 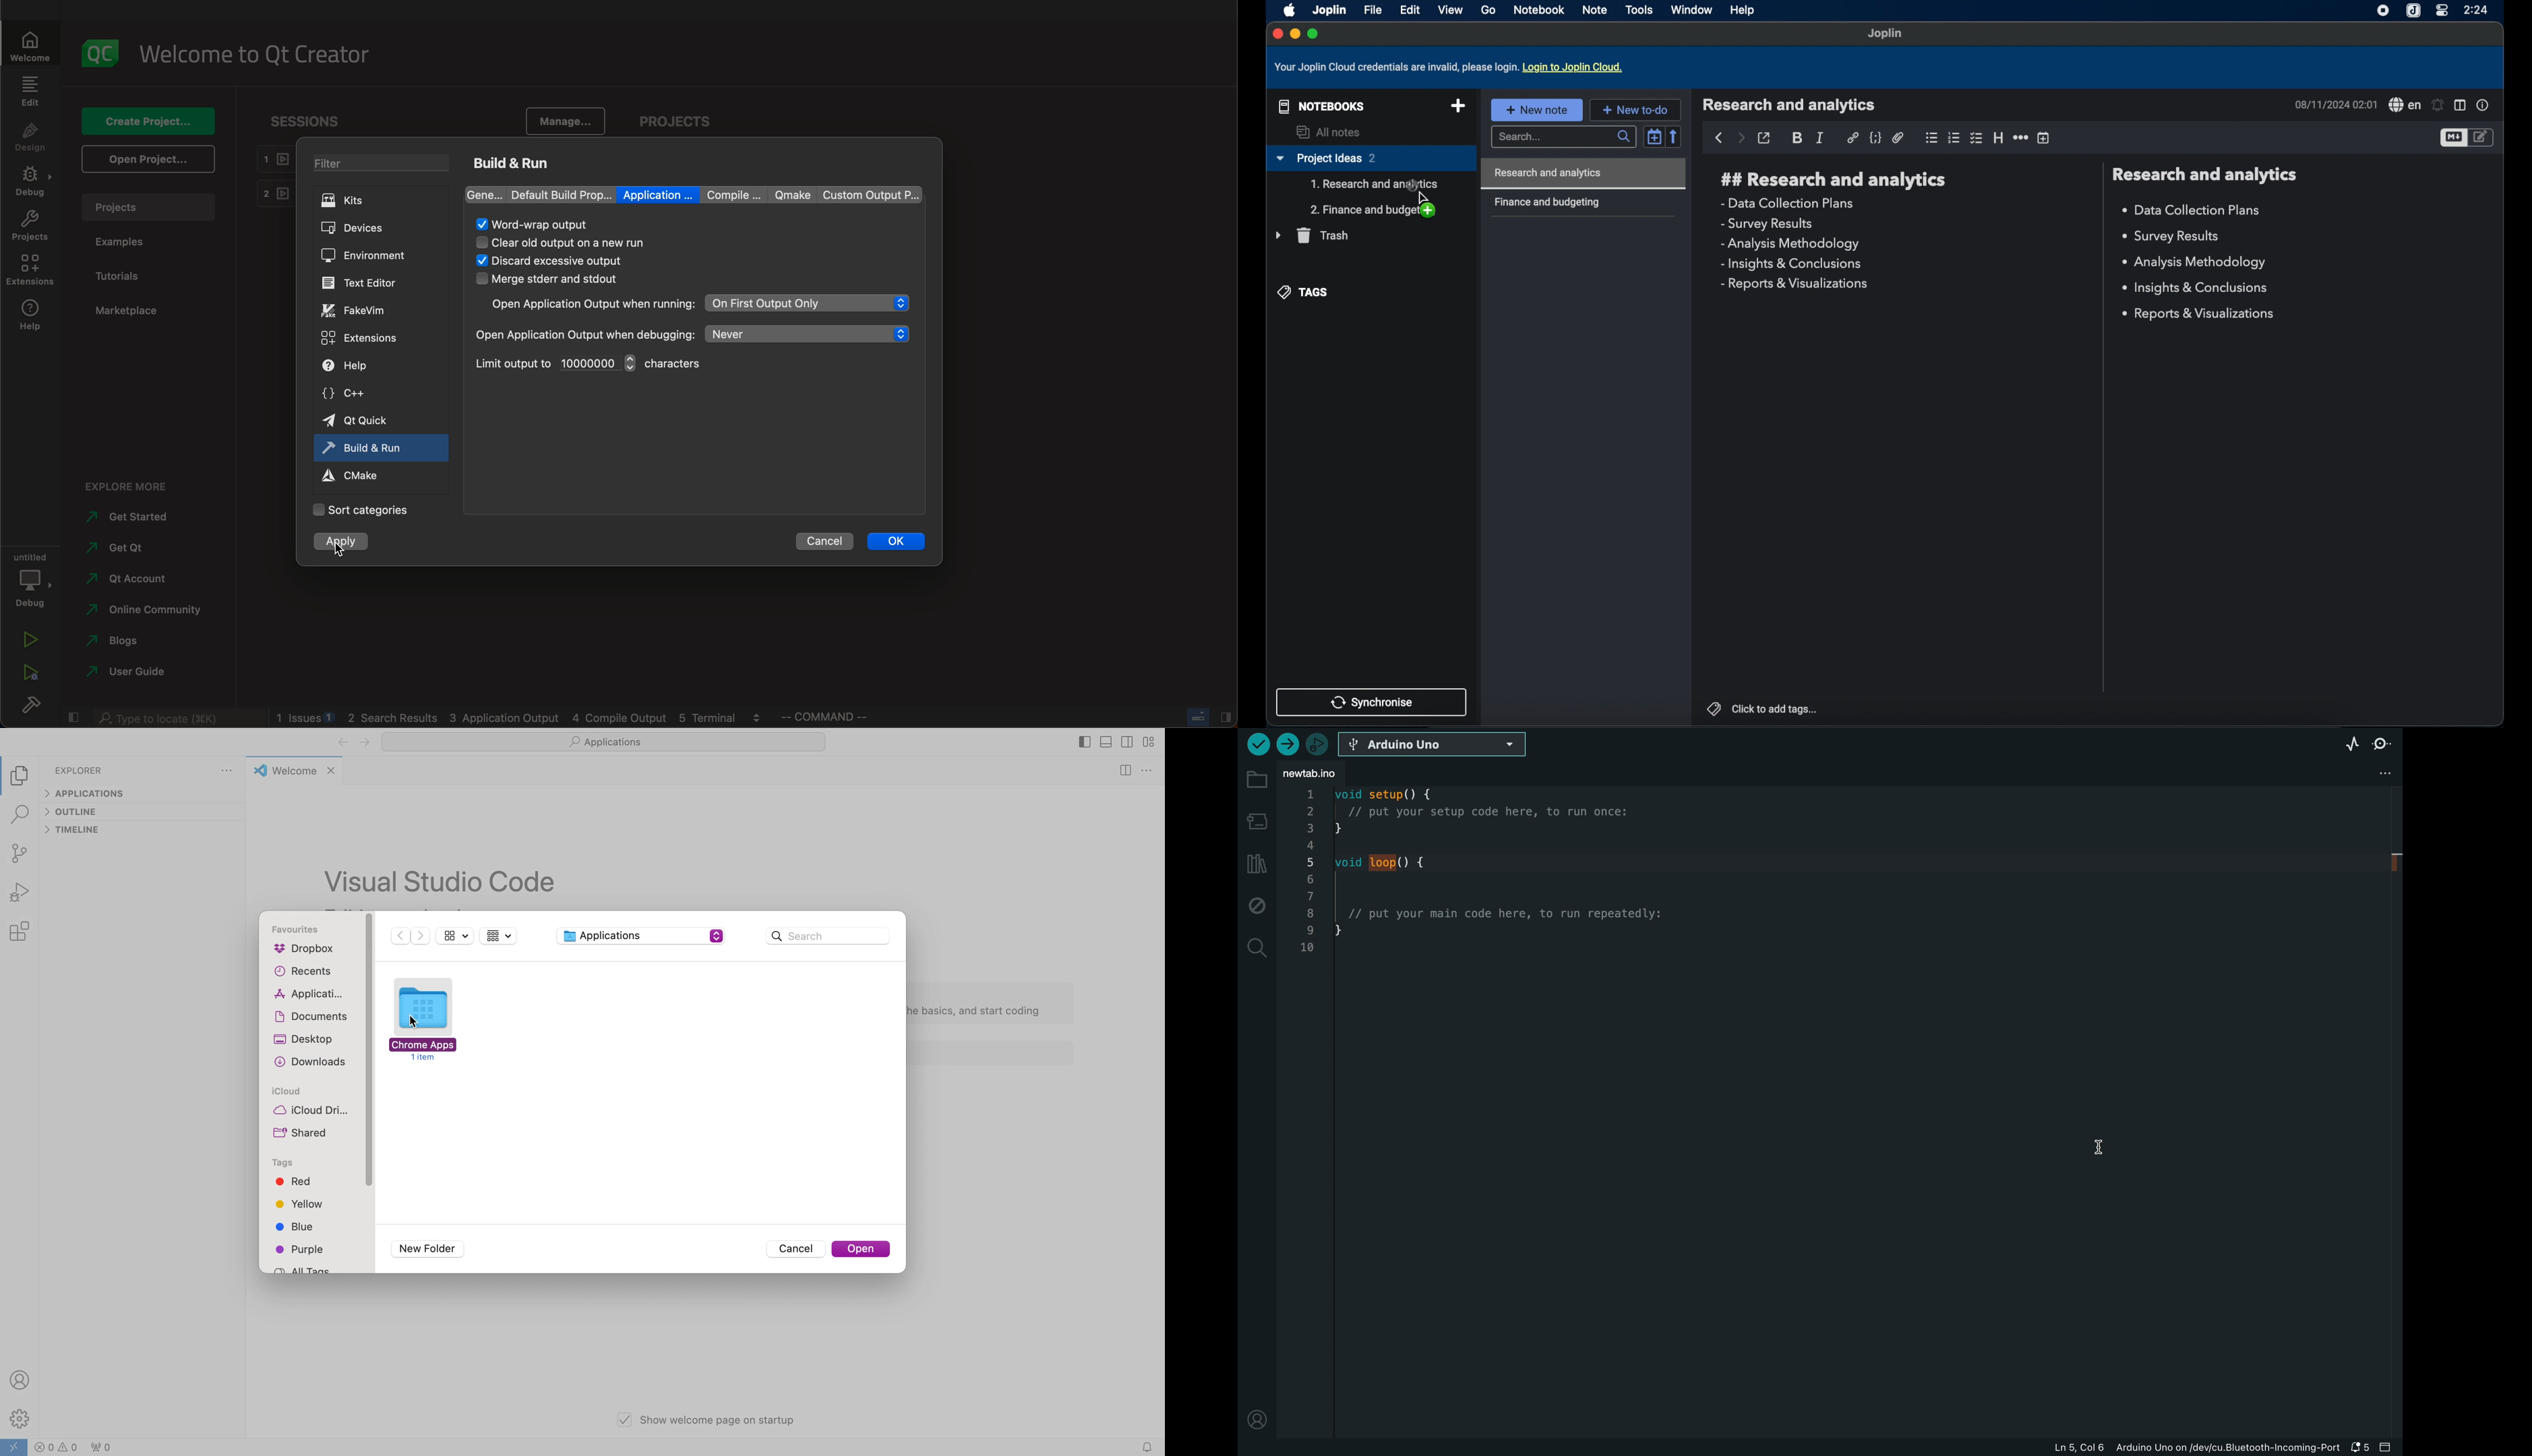 What do you see at coordinates (1488, 10) in the screenshot?
I see `go` at bounding box center [1488, 10].